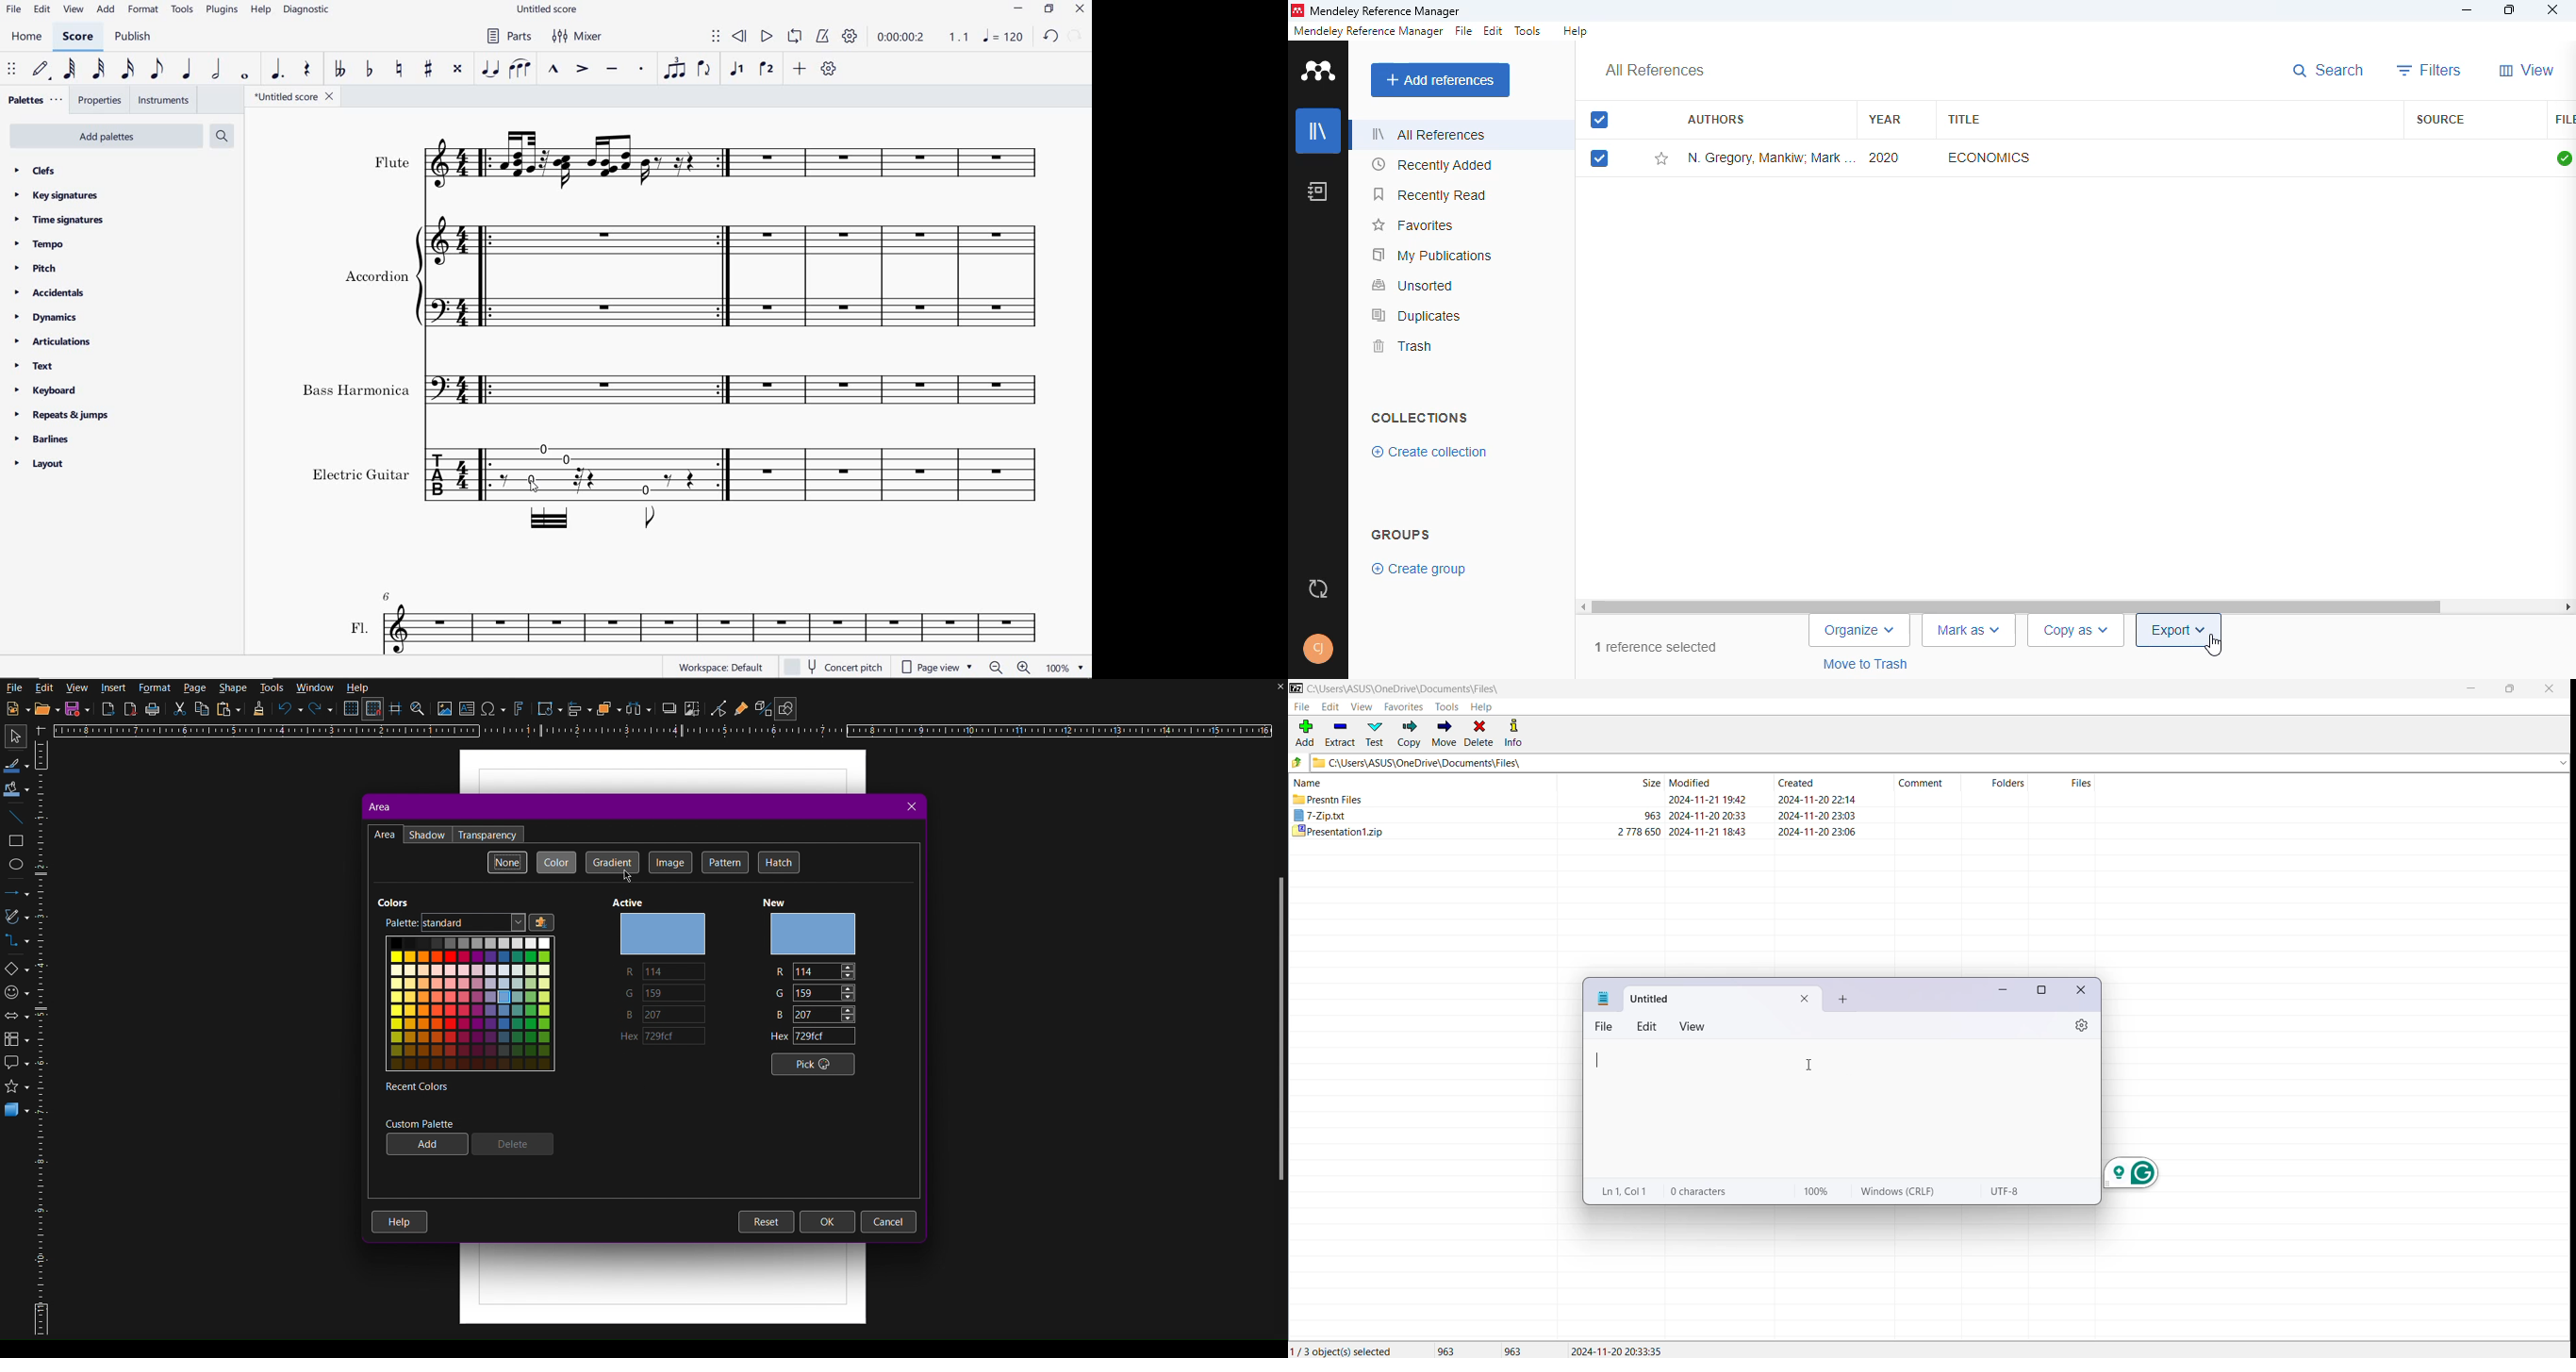 Image resolution: width=2576 pixels, height=1372 pixels. I want to click on workspace:default, so click(721, 669).